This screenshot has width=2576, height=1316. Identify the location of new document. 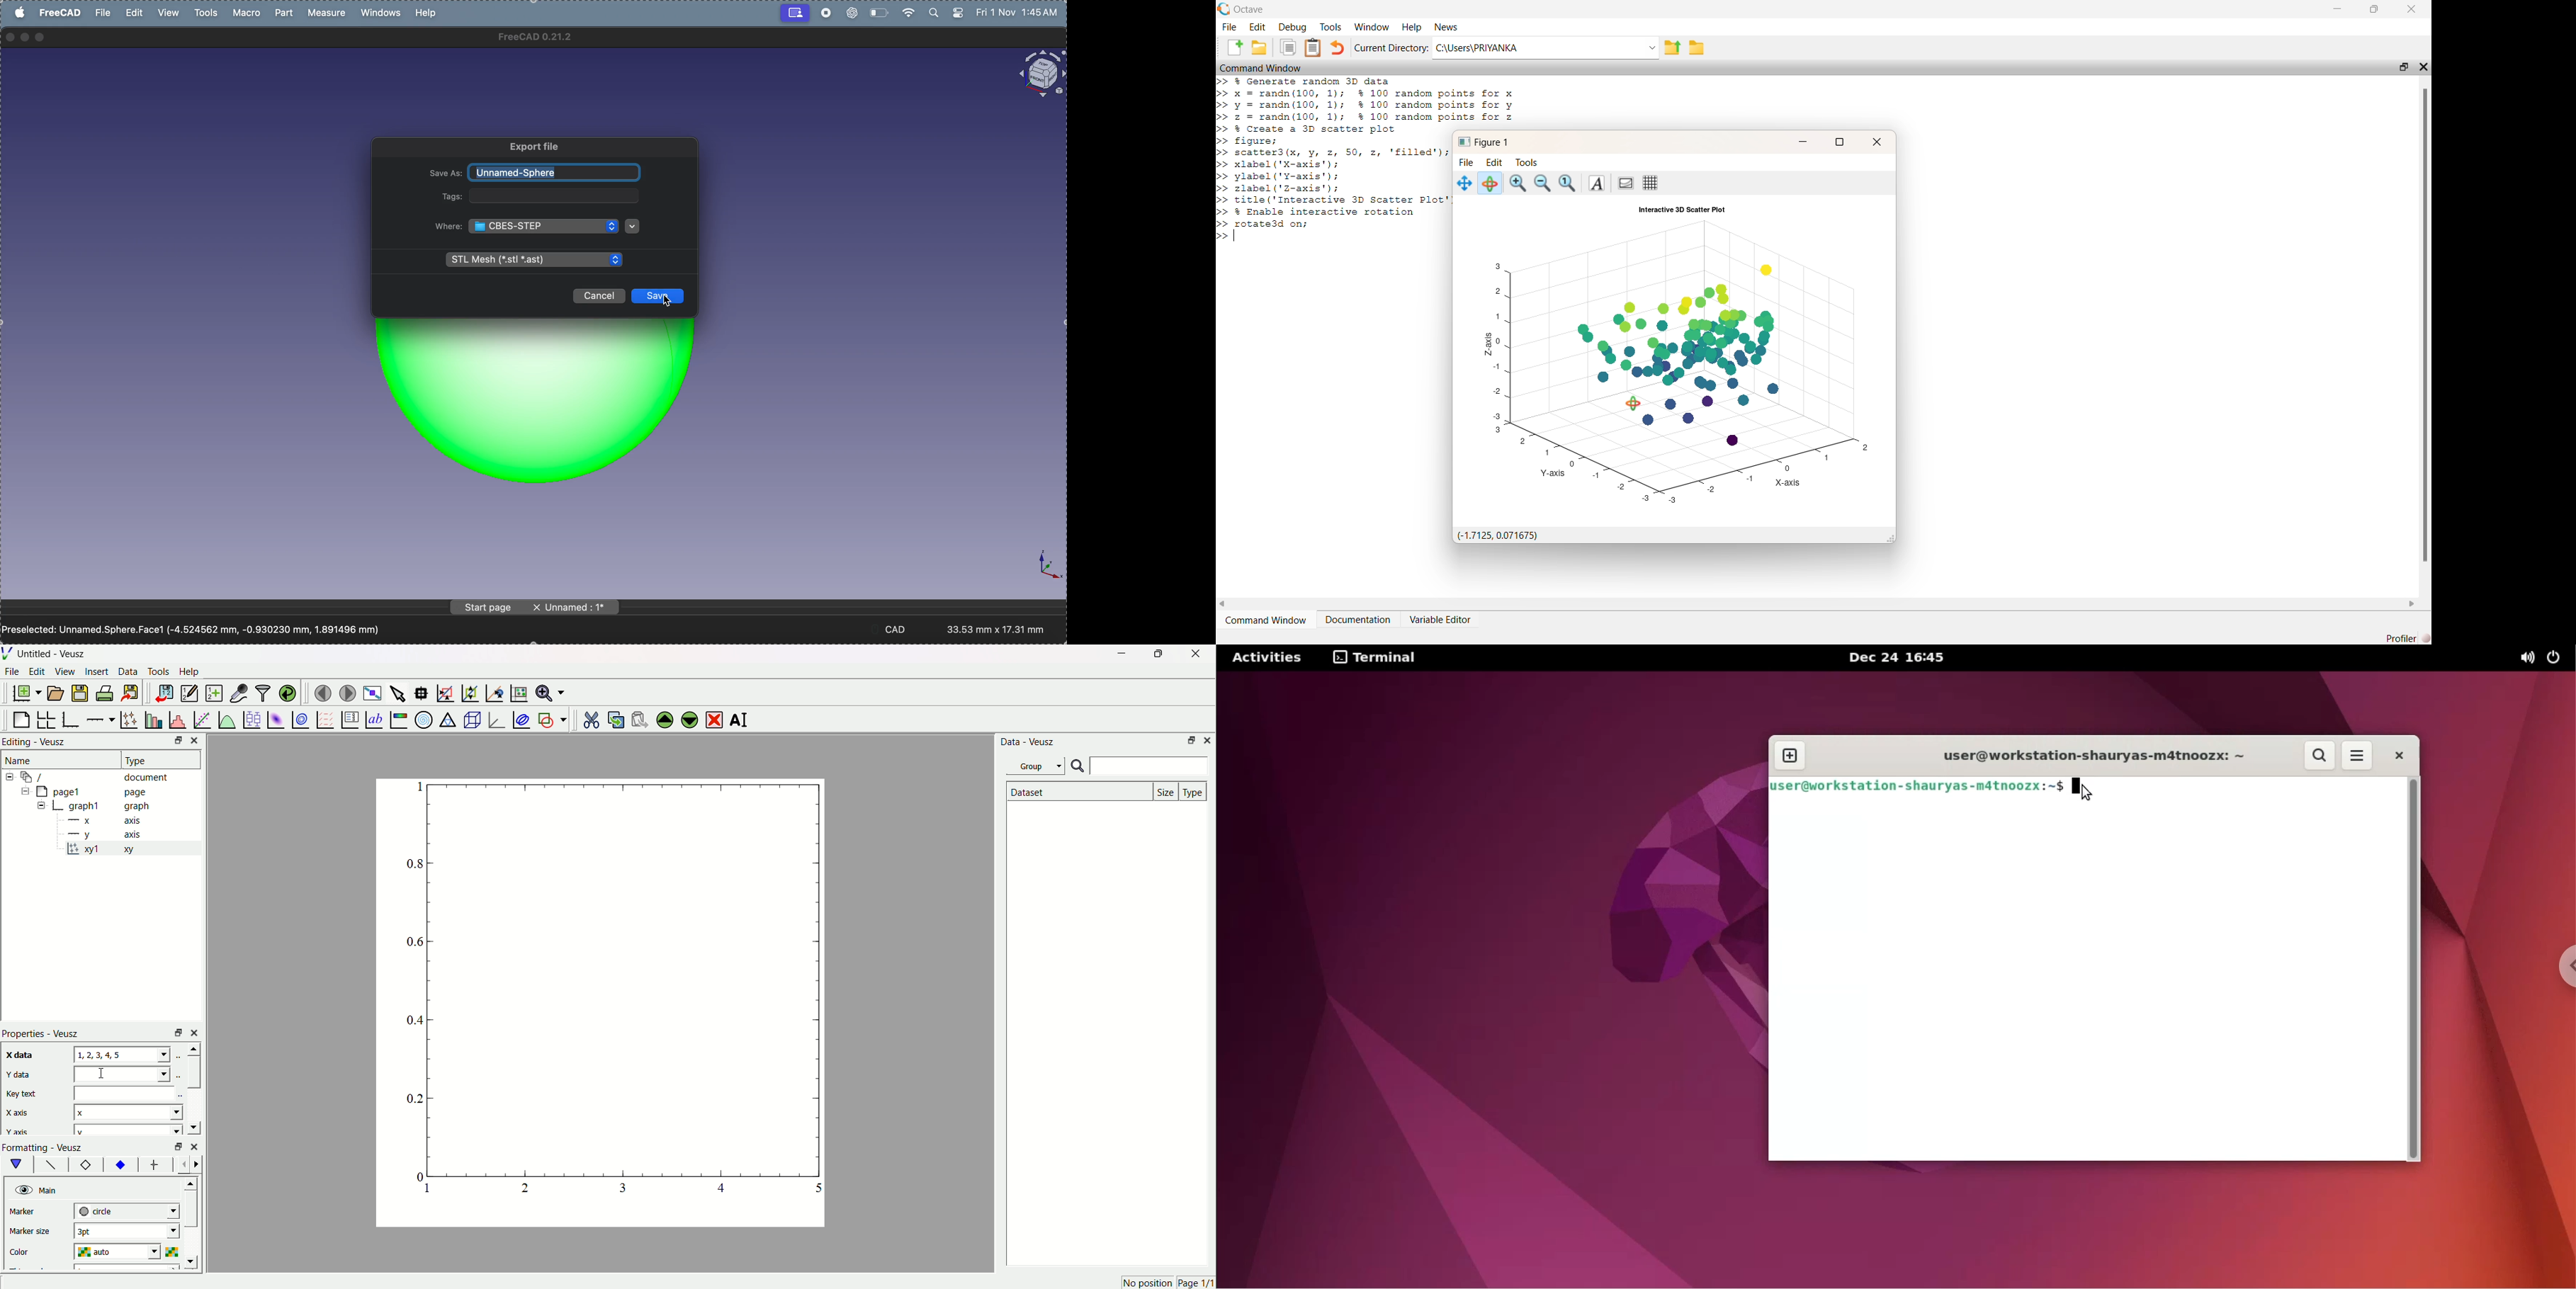
(1234, 47).